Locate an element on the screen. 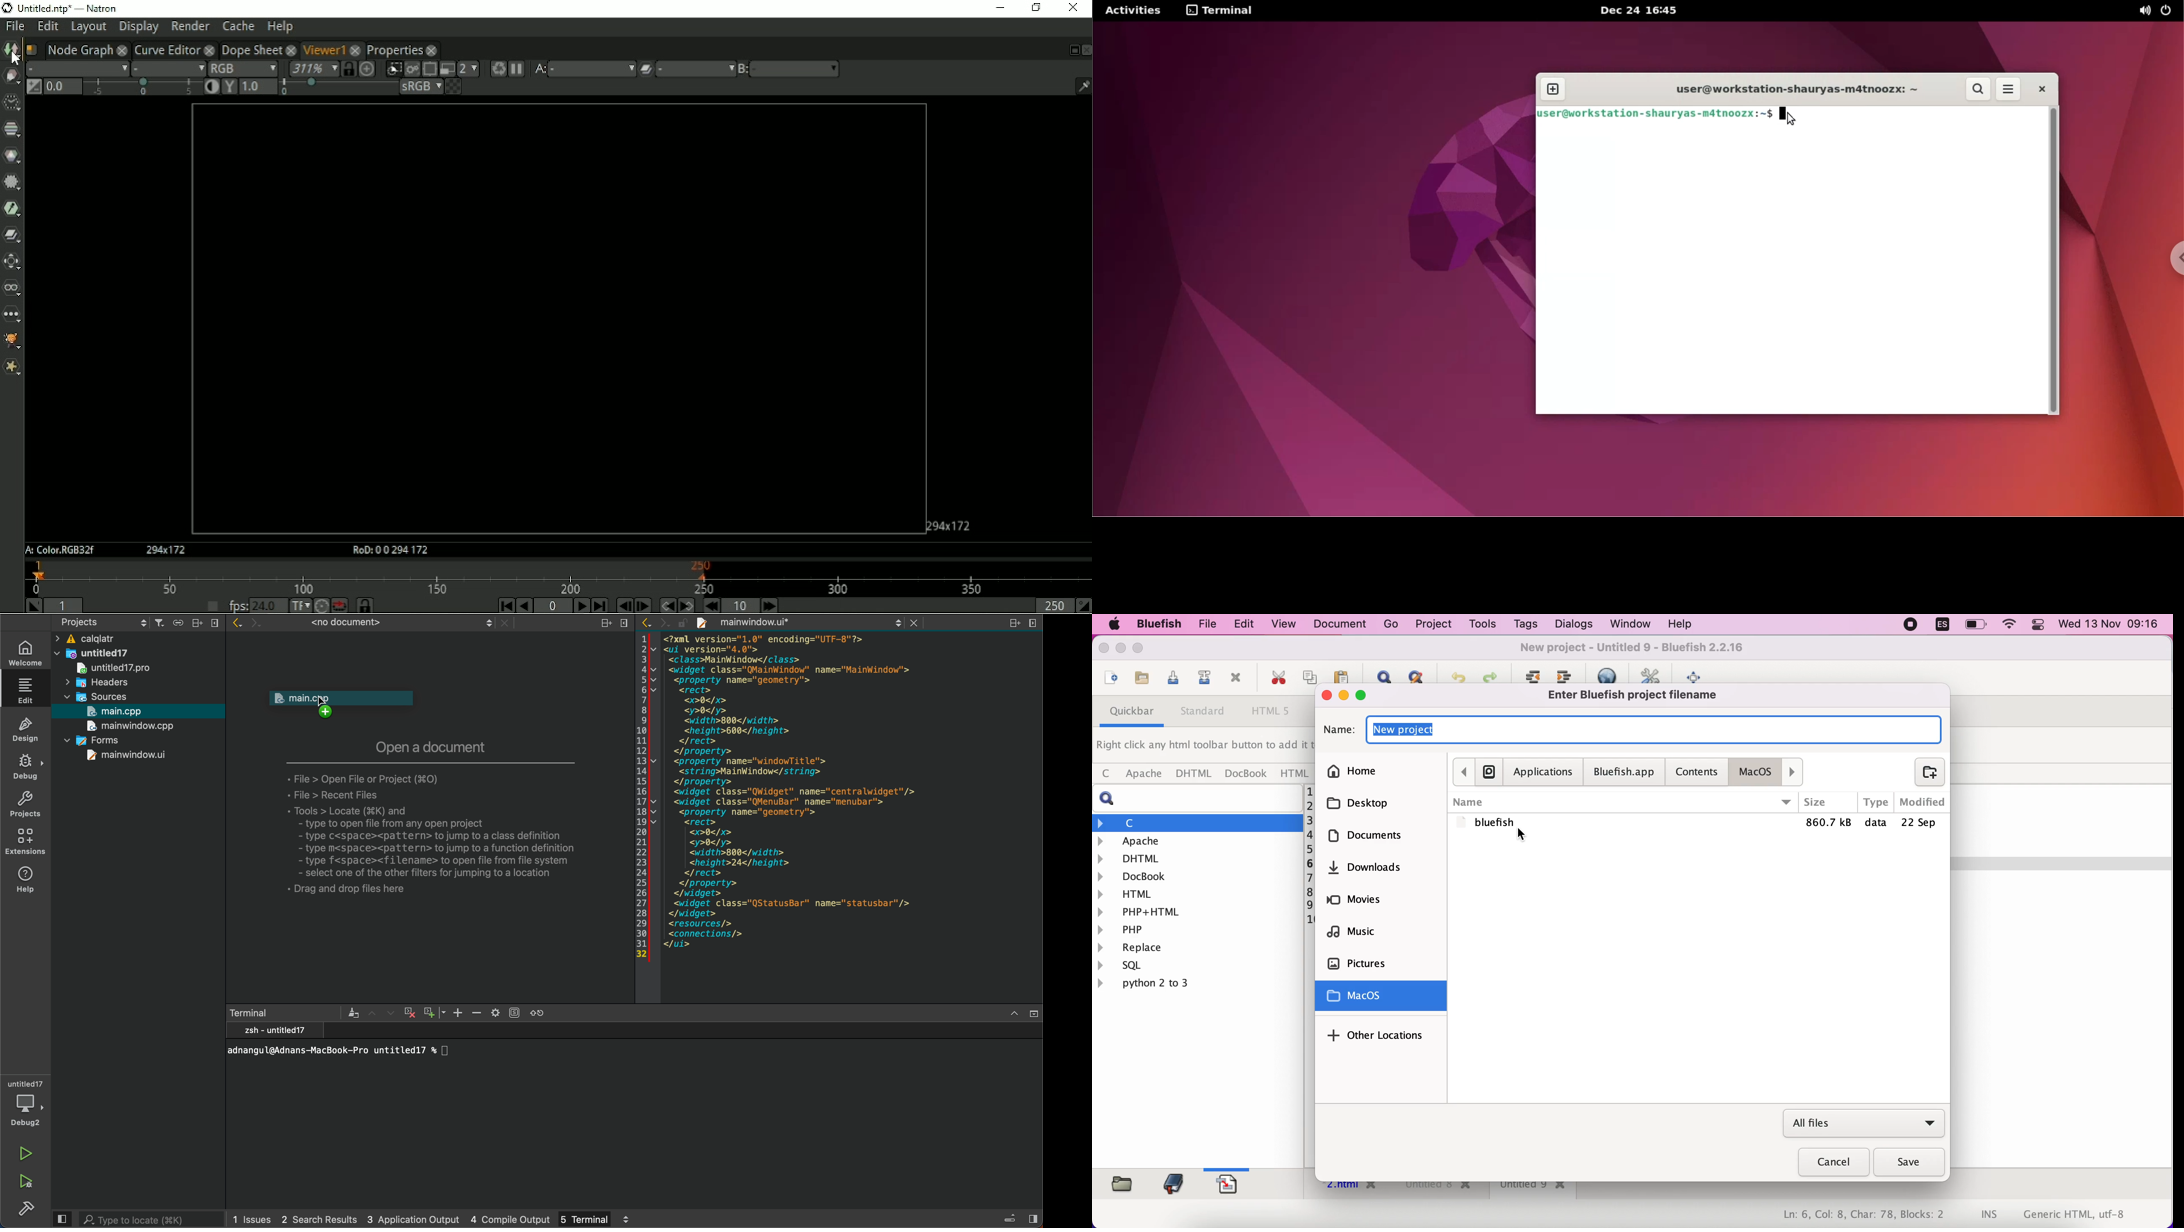  next item is located at coordinates (390, 1013).